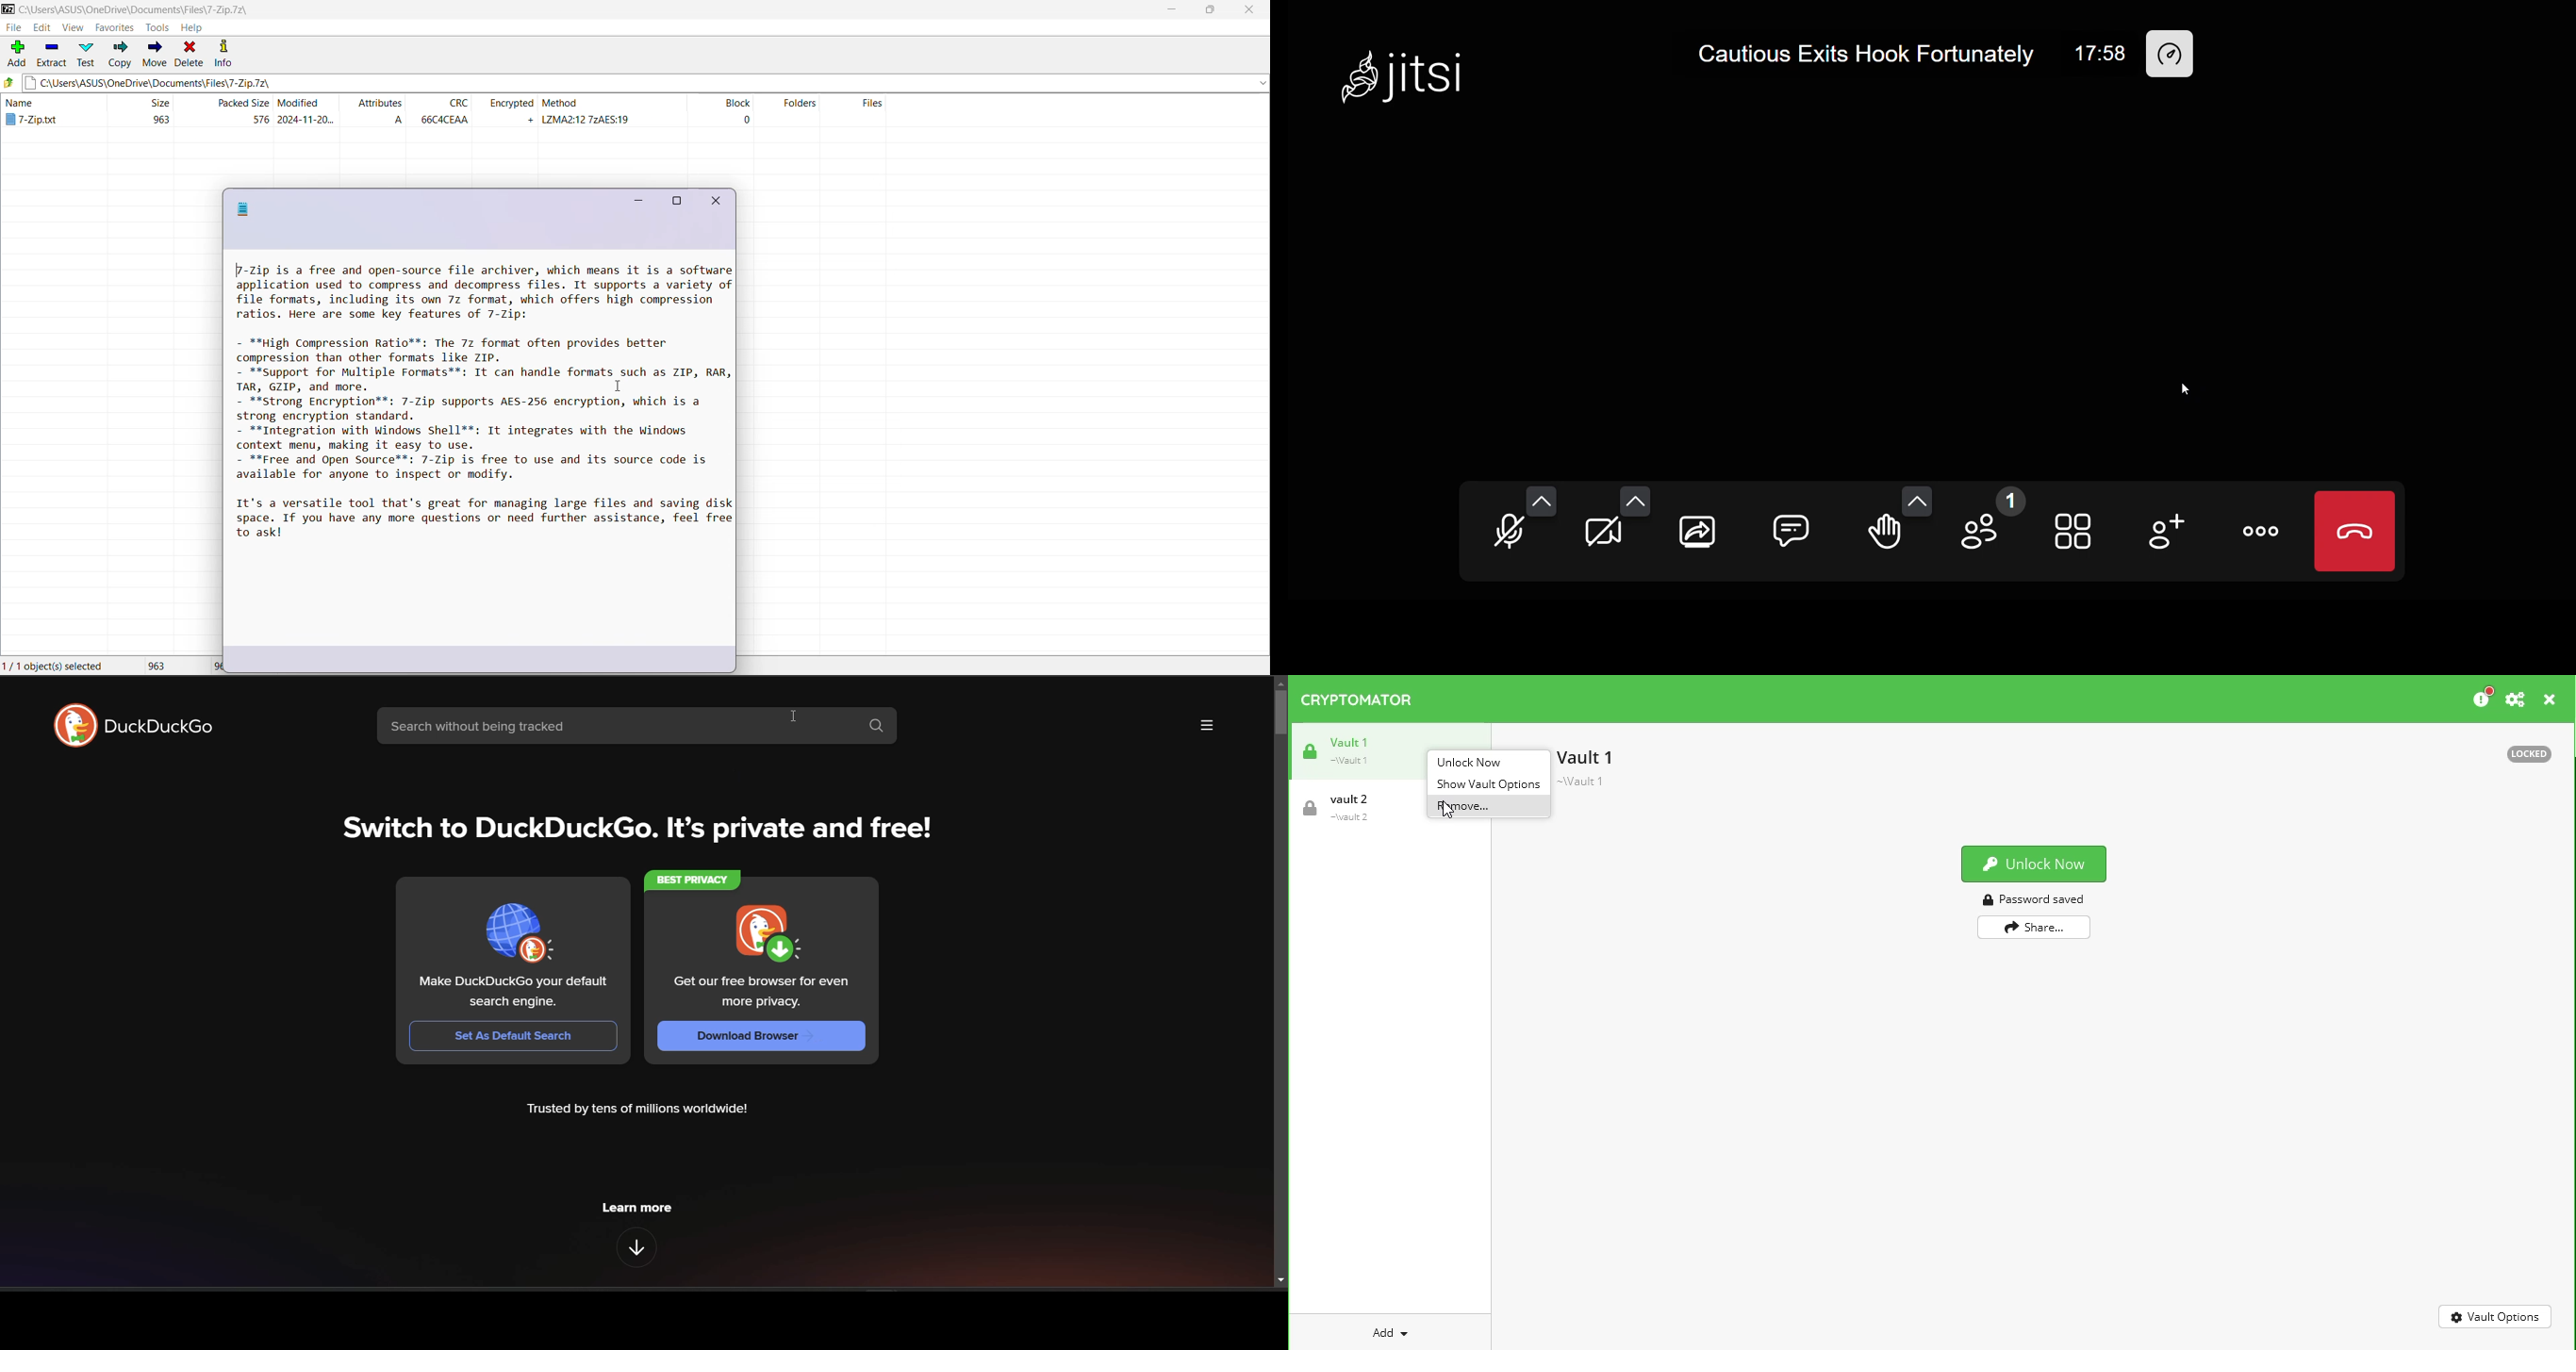  Describe the element at coordinates (479, 469) in the screenshot. I see `The password protected archive file opened` at that location.